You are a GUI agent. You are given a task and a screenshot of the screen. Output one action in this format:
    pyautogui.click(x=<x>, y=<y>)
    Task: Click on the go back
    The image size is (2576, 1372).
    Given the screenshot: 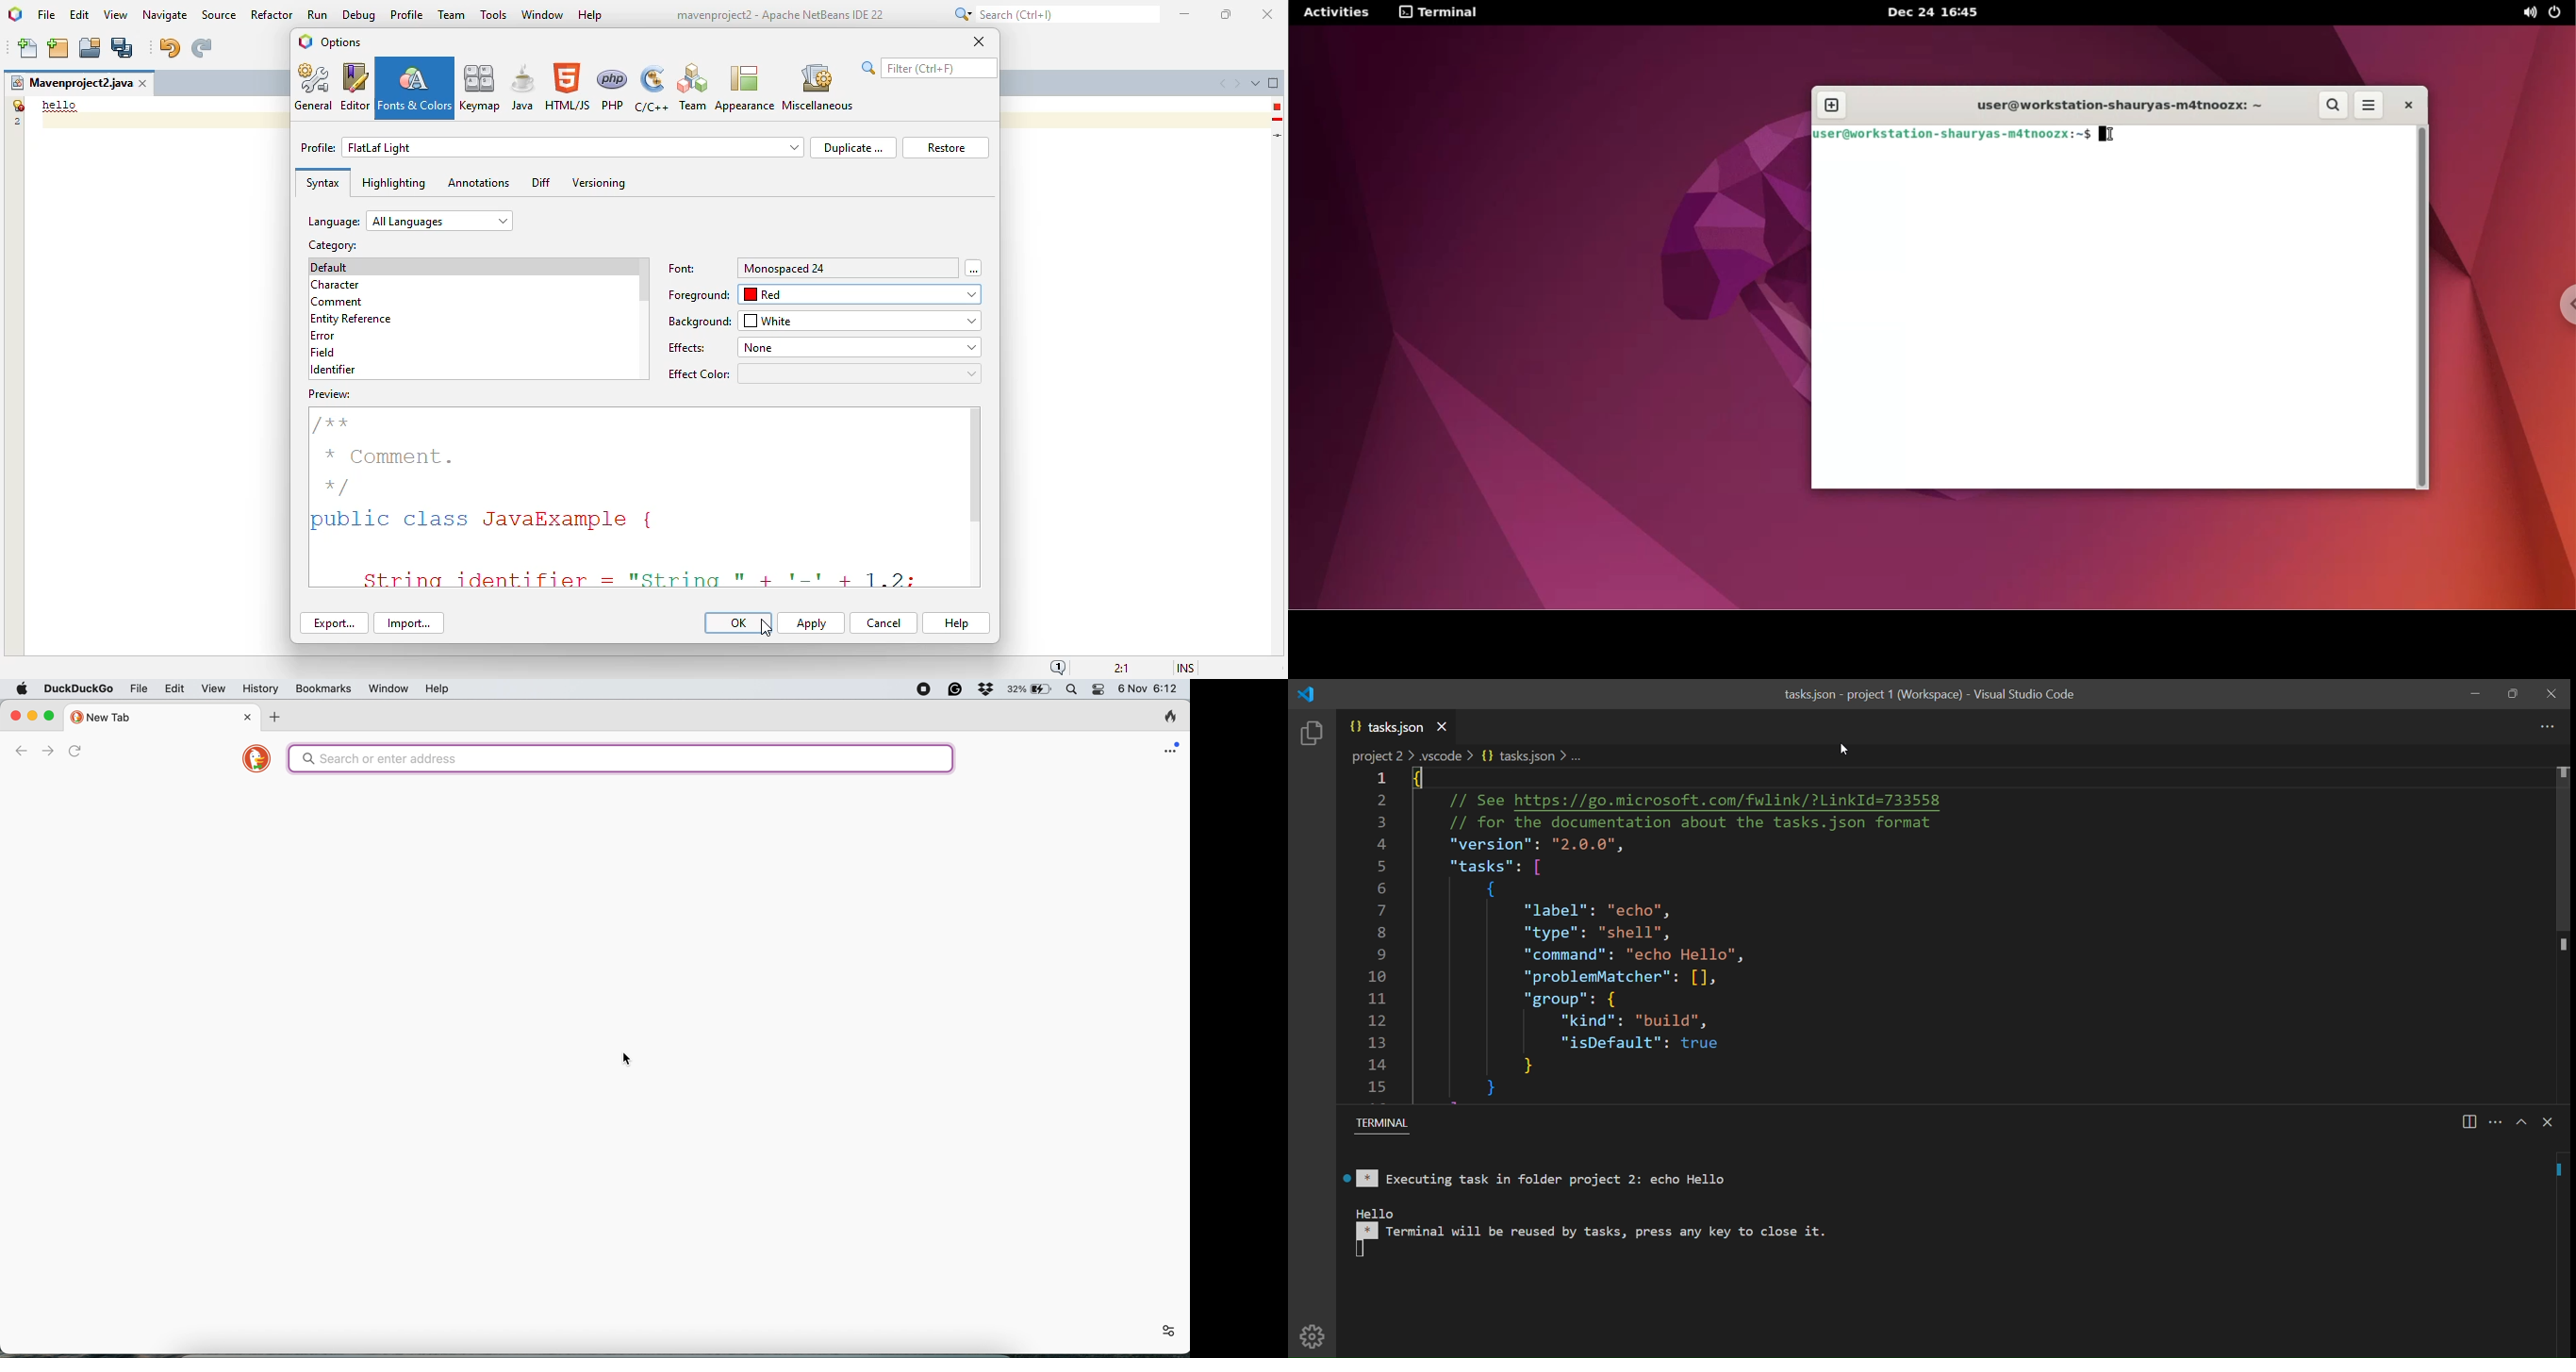 What is the action you would take?
    pyautogui.click(x=20, y=752)
    